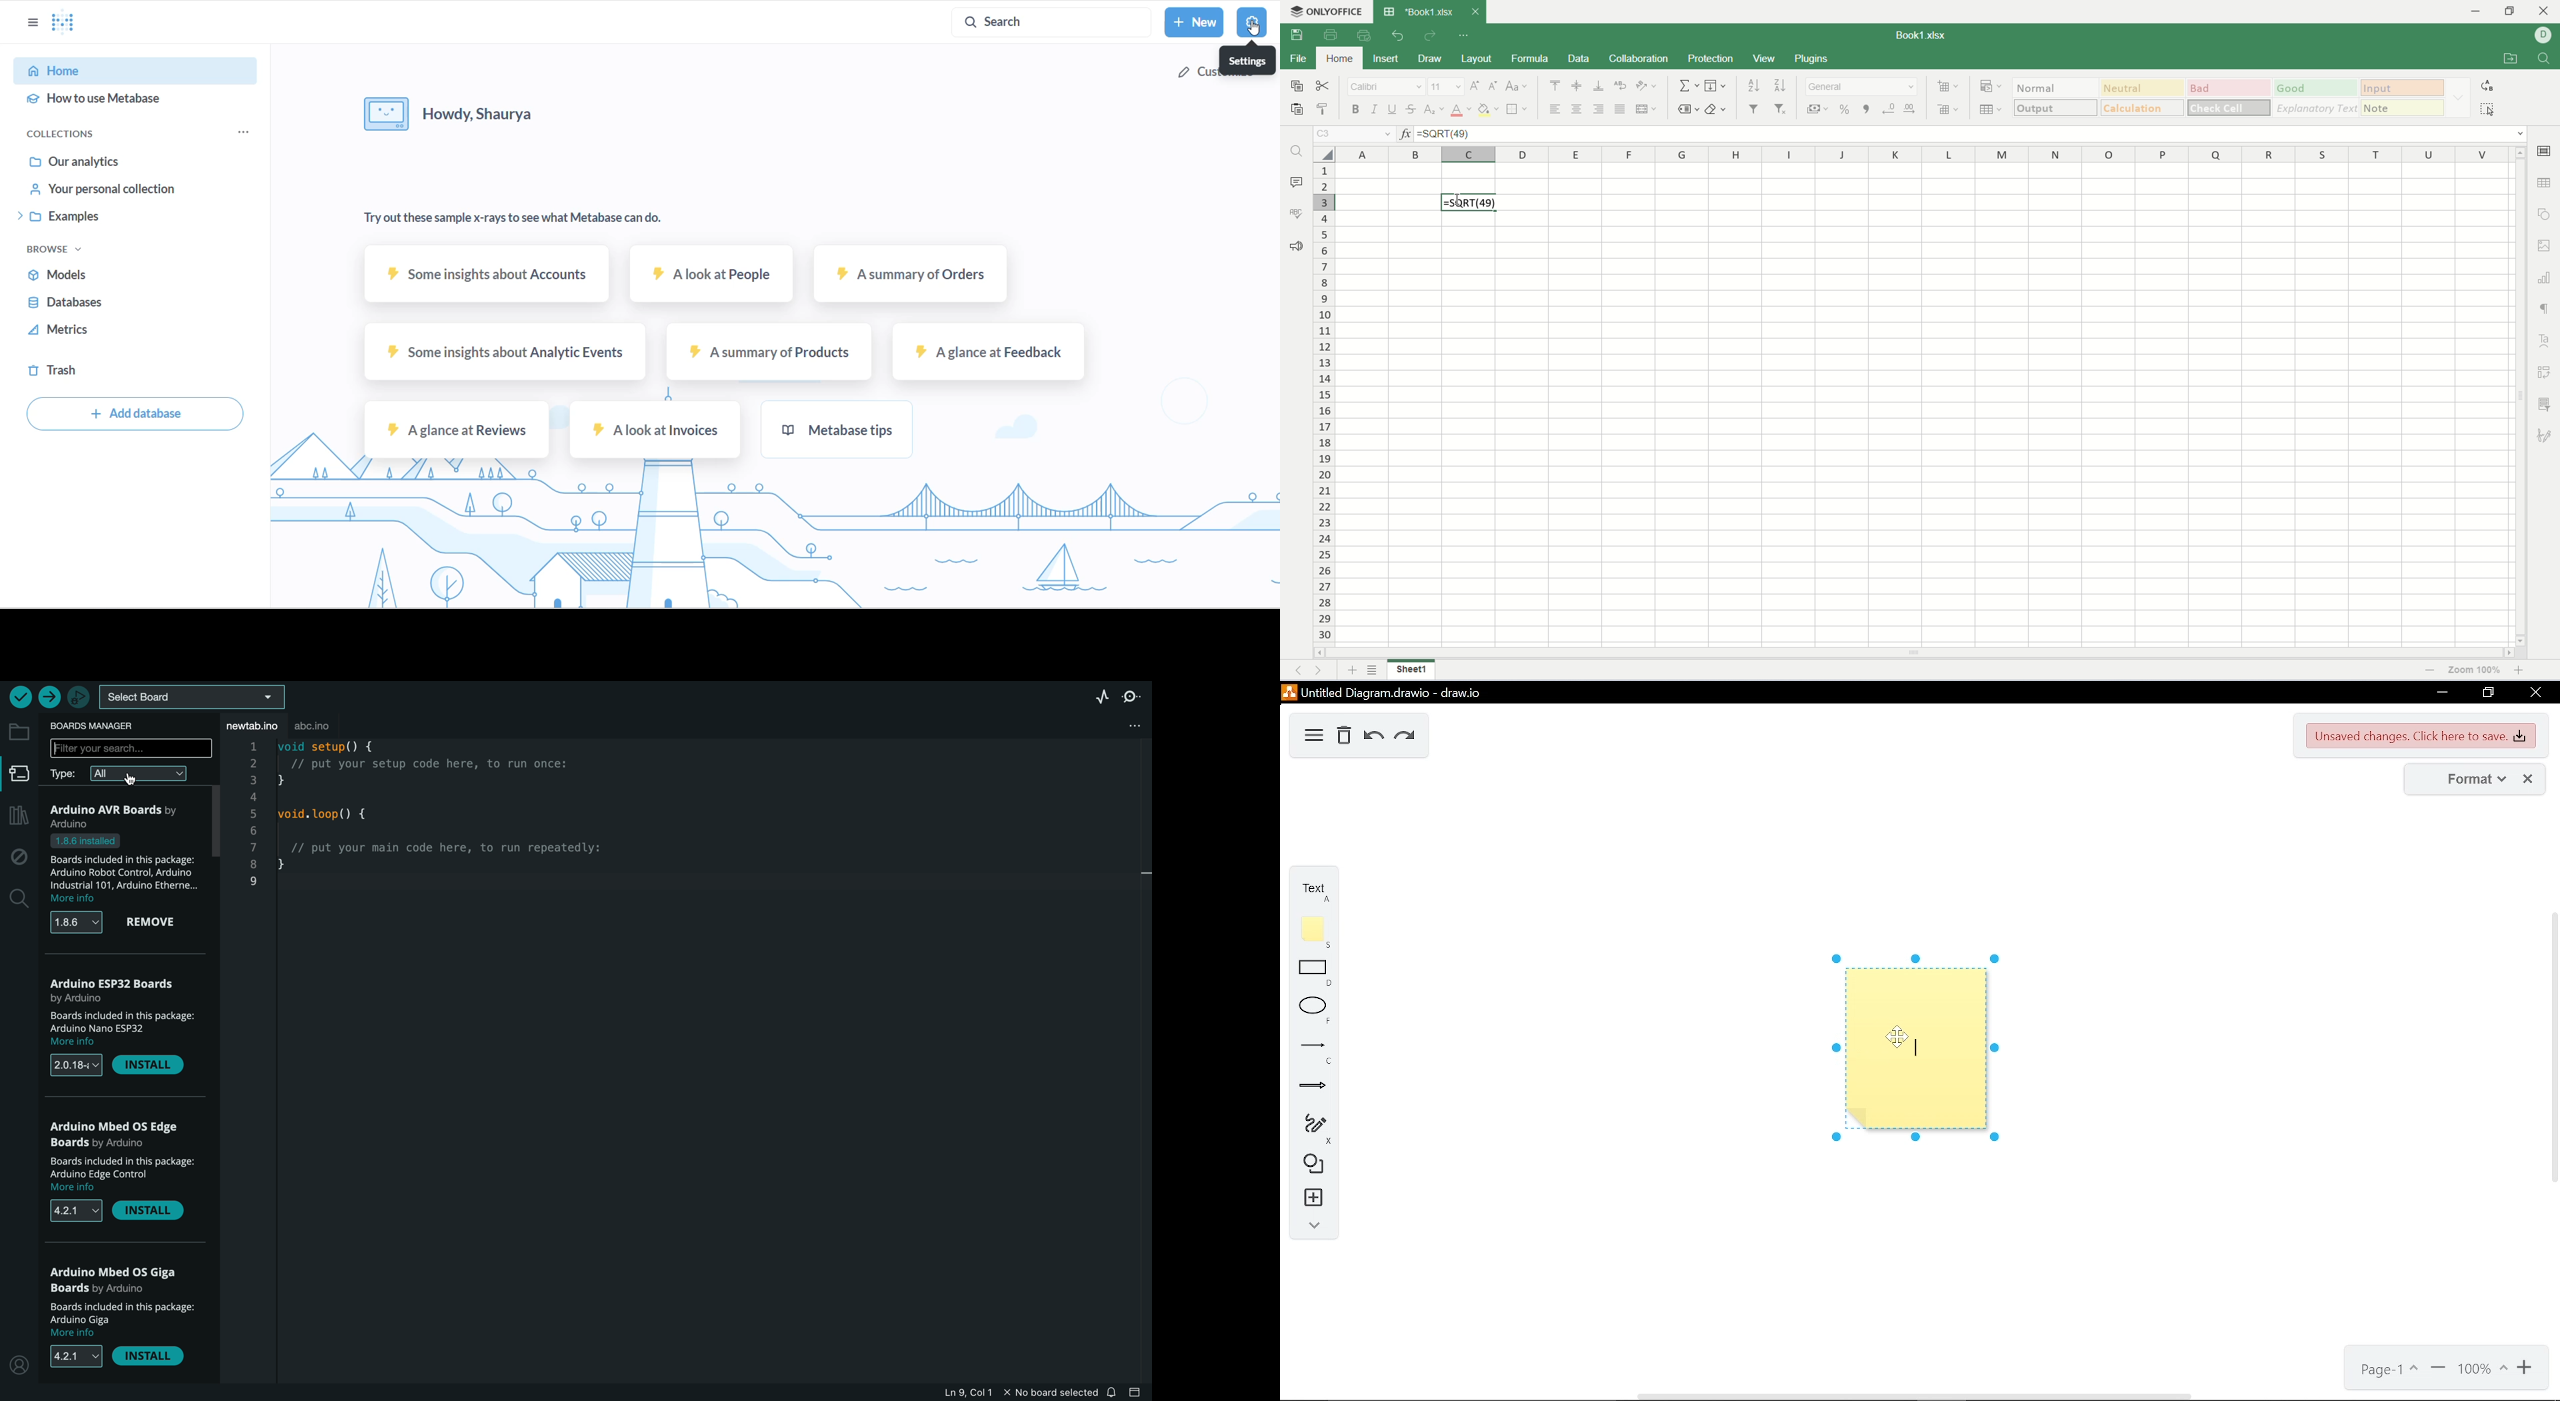  Describe the element at coordinates (1518, 85) in the screenshot. I see `change case` at that location.